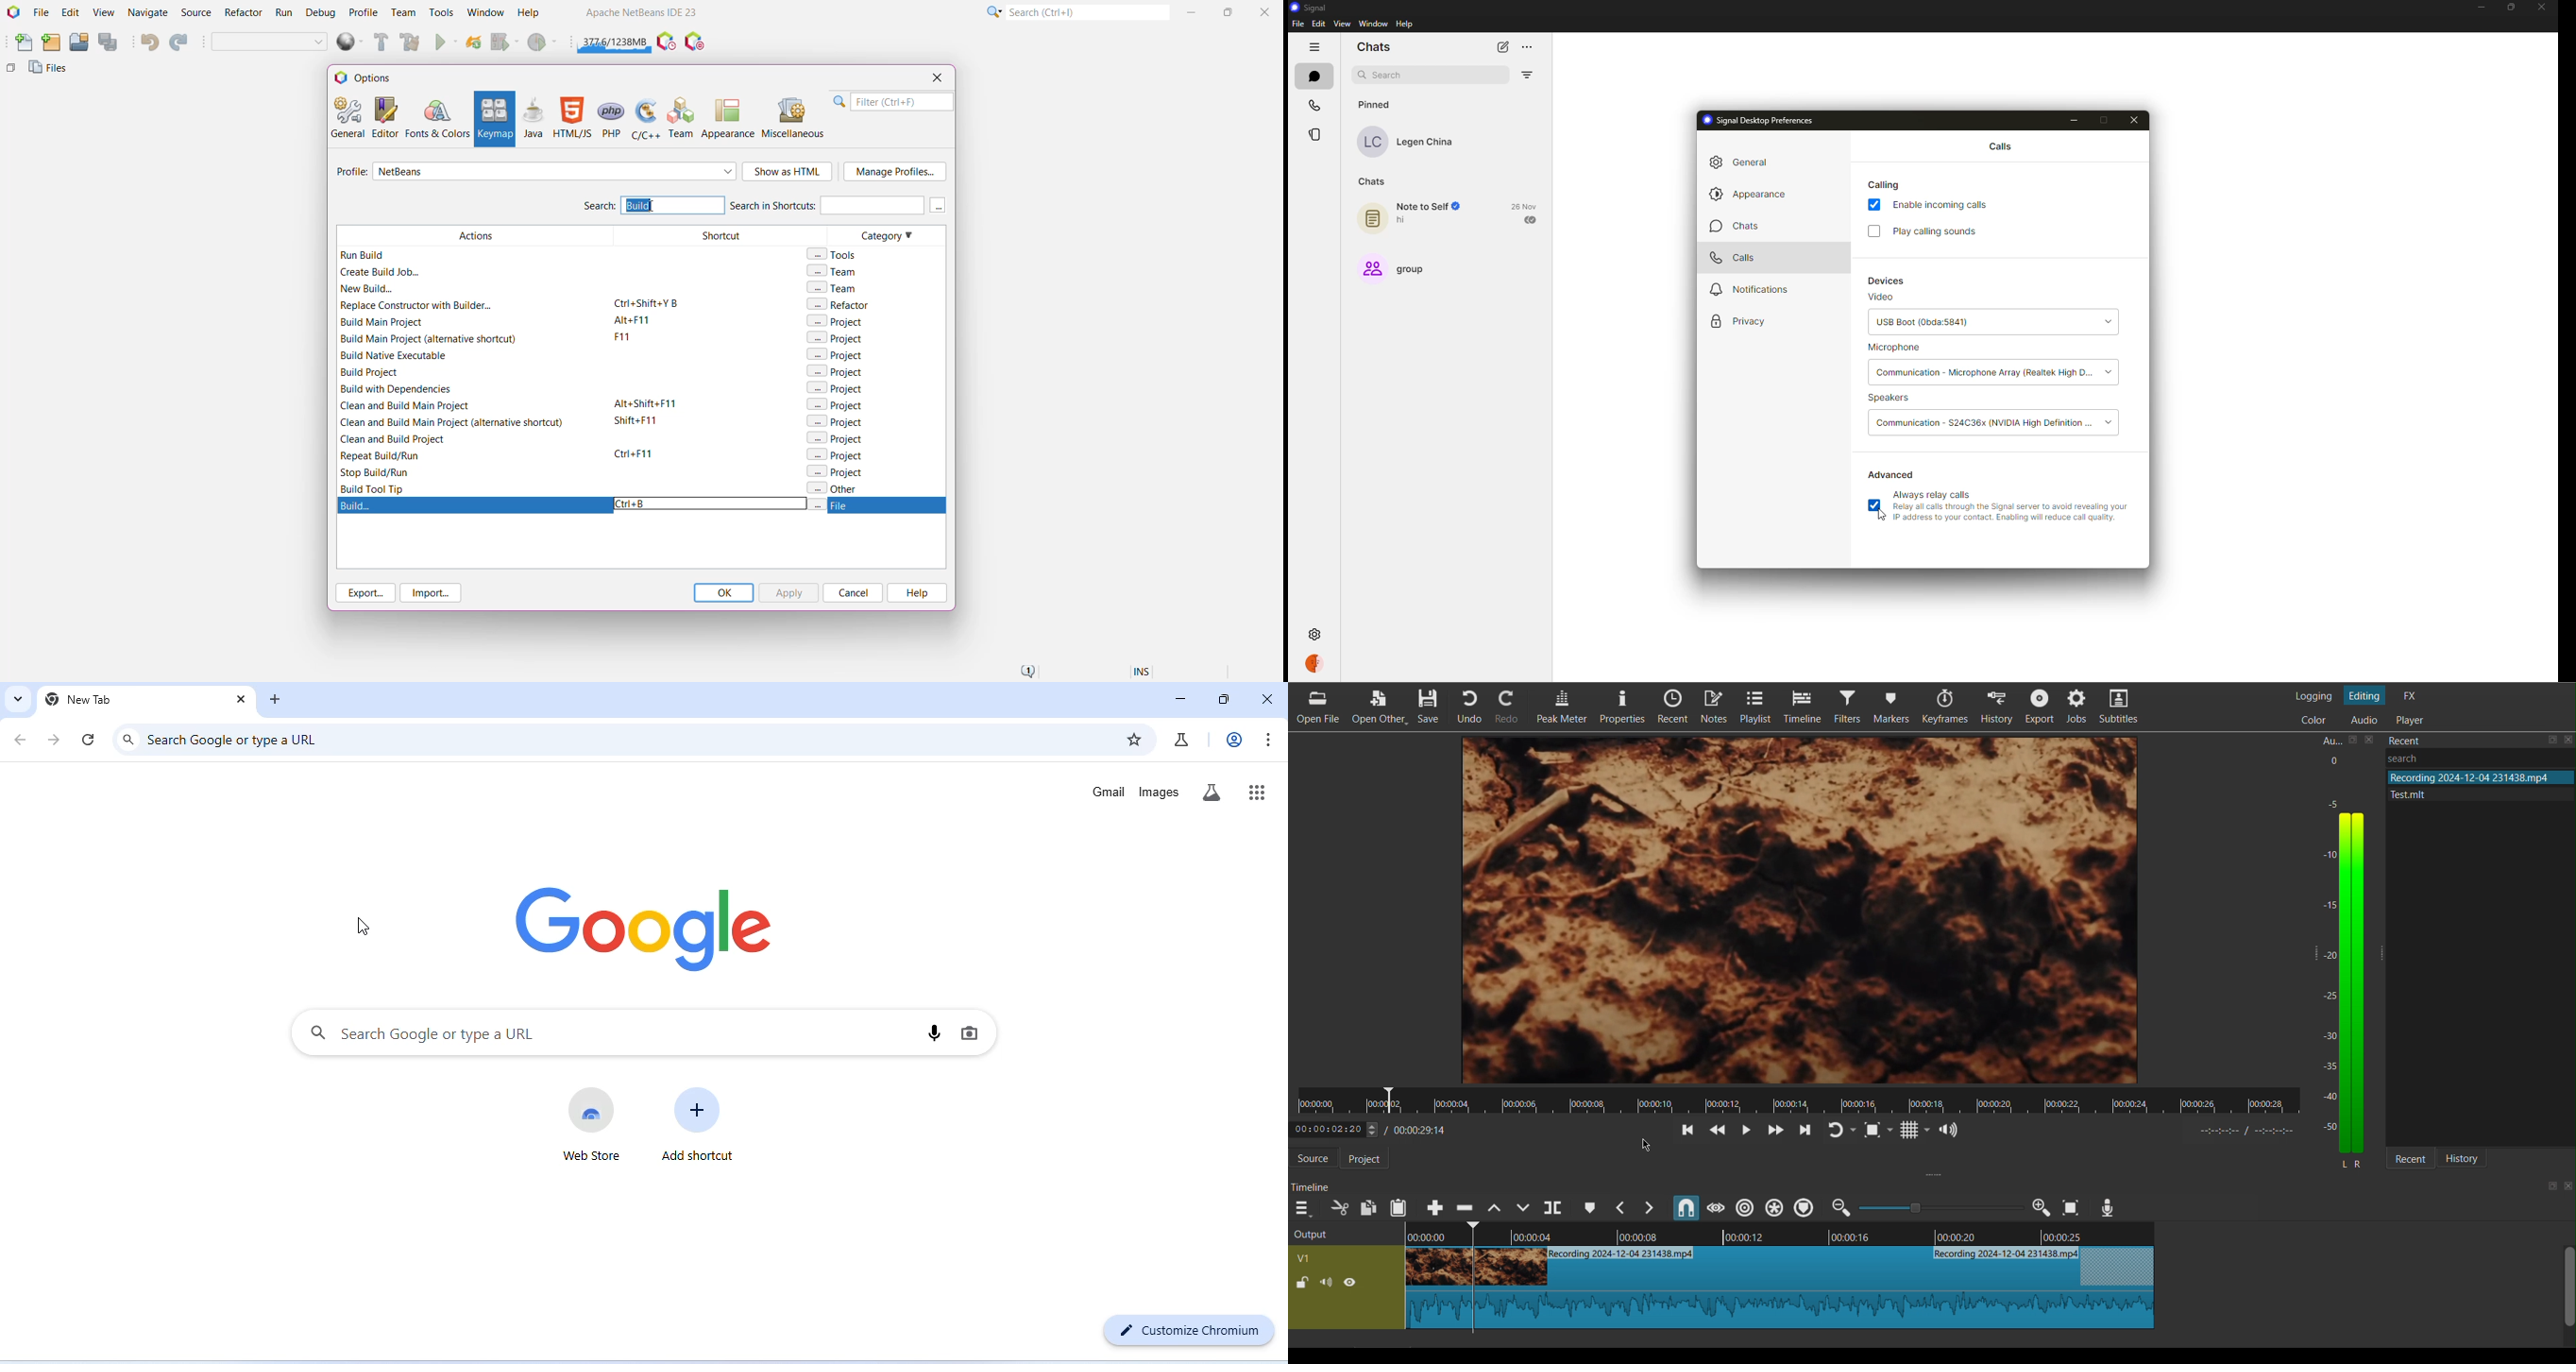 Image resolution: width=2576 pixels, height=1372 pixels. What do you see at coordinates (1733, 226) in the screenshot?
I see `chats` at bounding box center [1733, 226].